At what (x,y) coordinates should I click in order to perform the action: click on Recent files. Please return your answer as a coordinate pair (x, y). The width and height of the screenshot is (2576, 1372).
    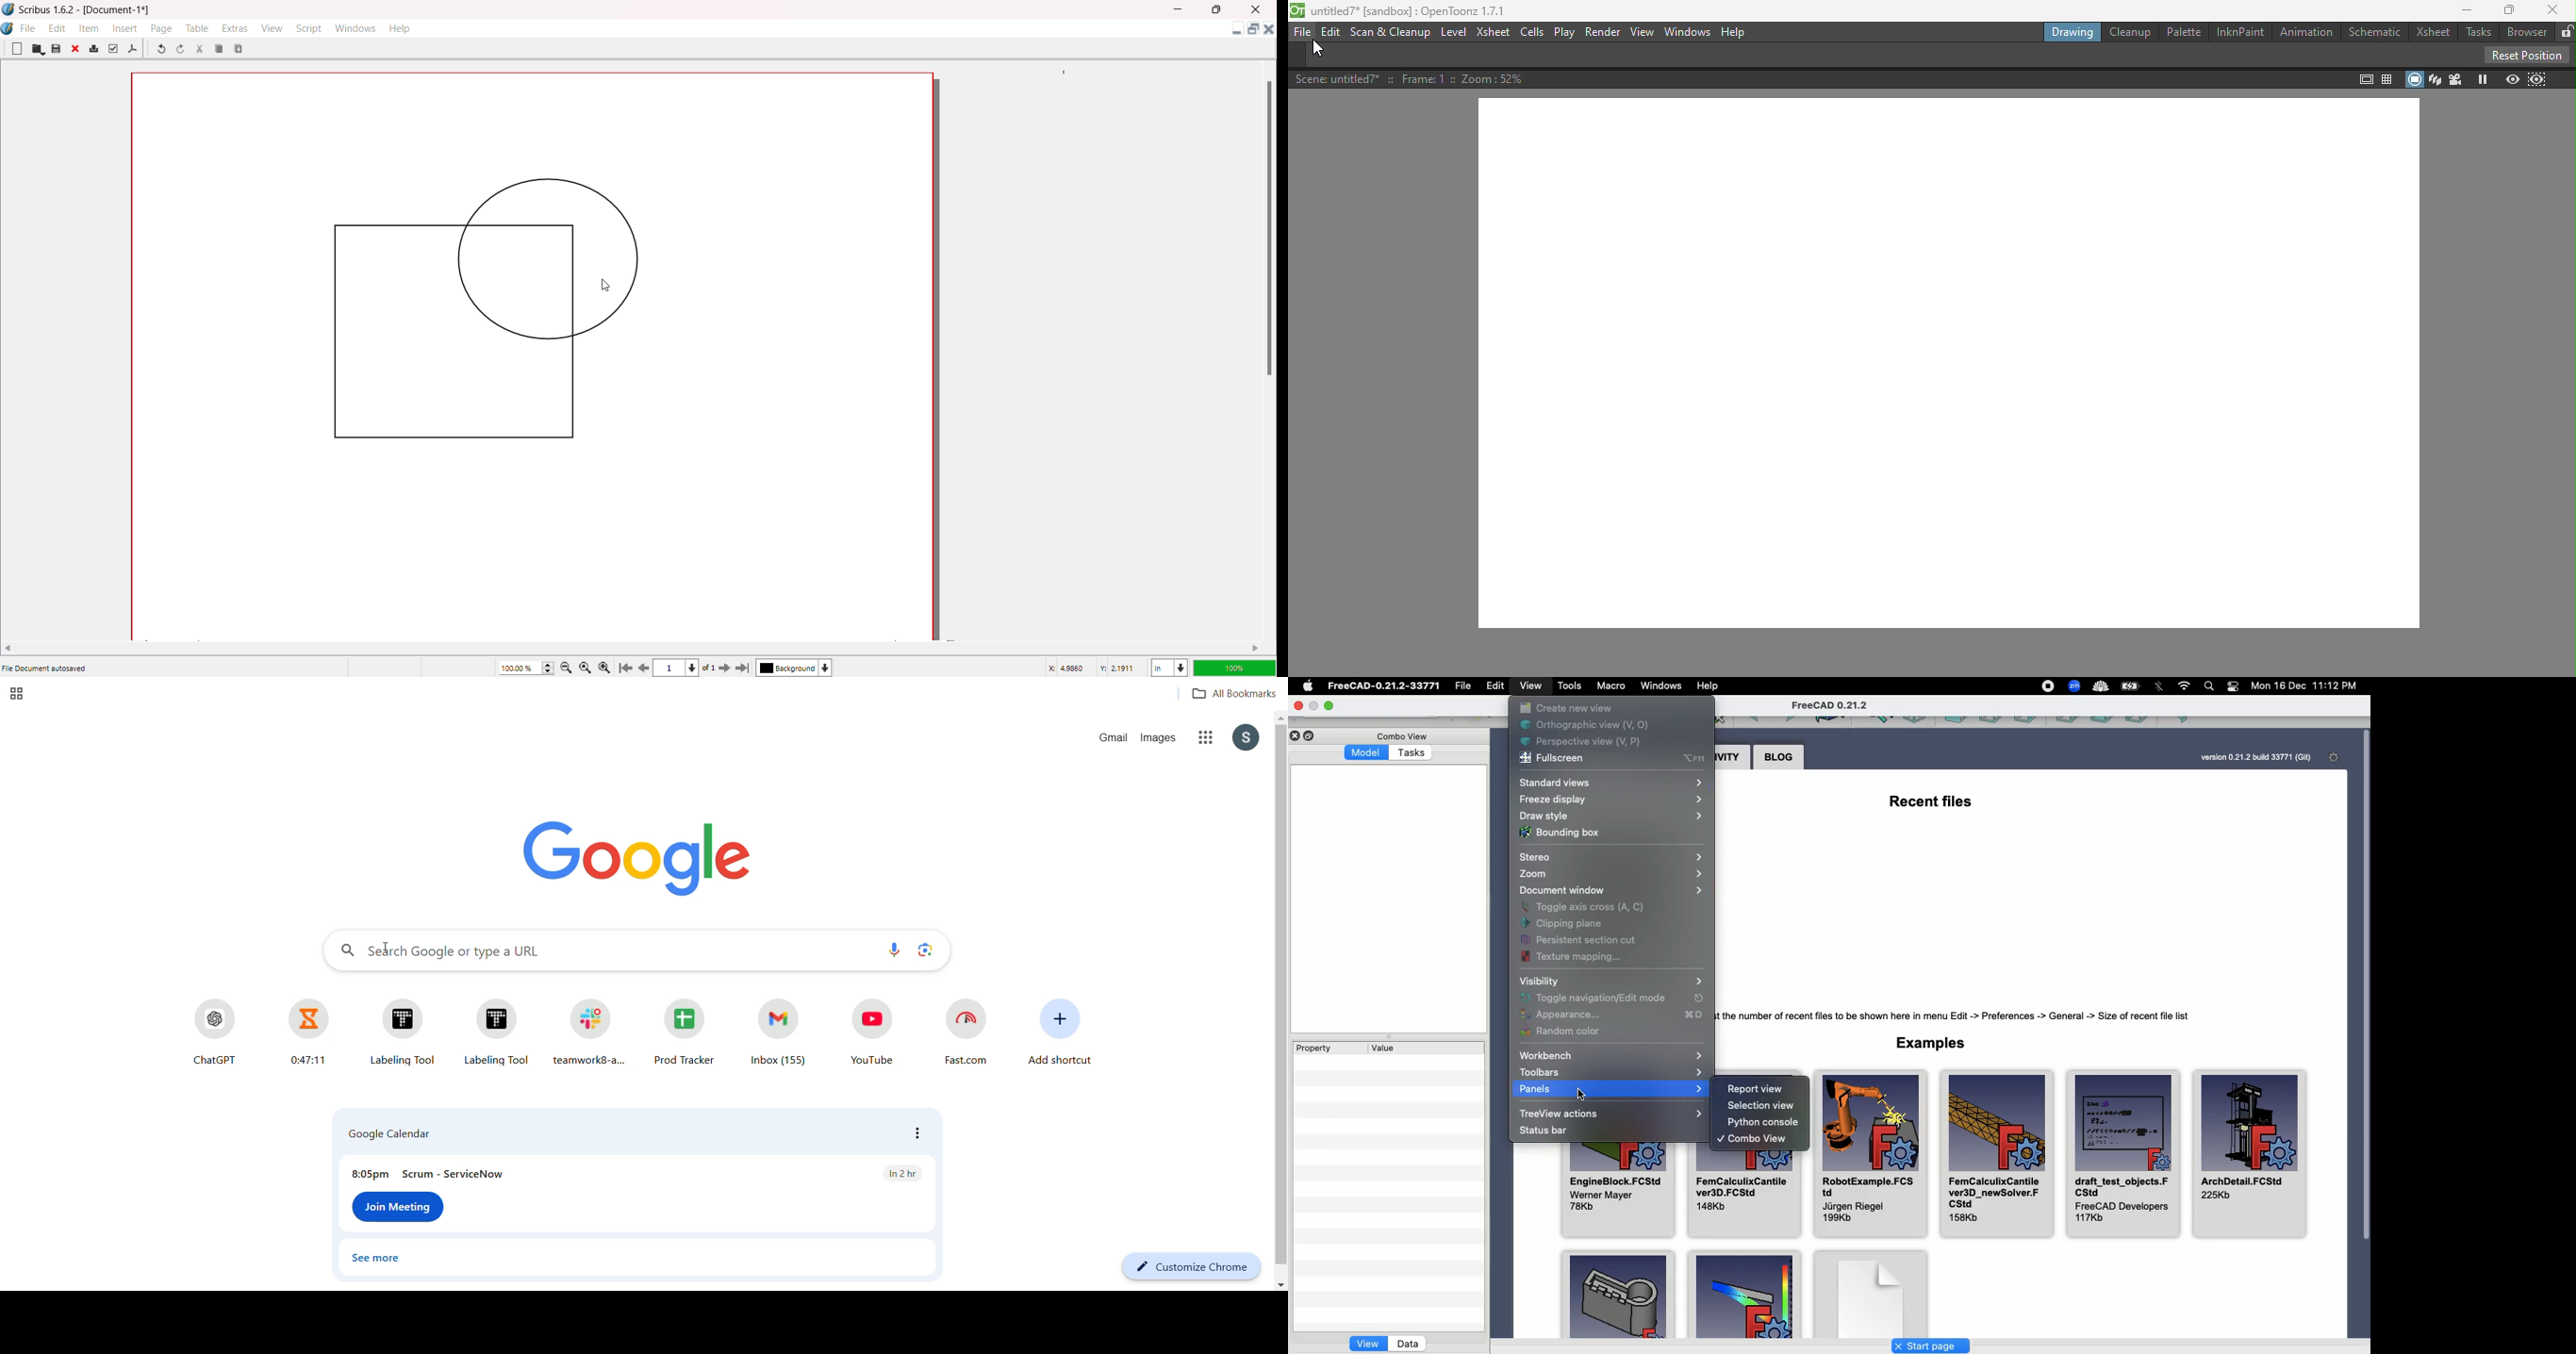
    Looking at the image, I should click on (1930, 805).